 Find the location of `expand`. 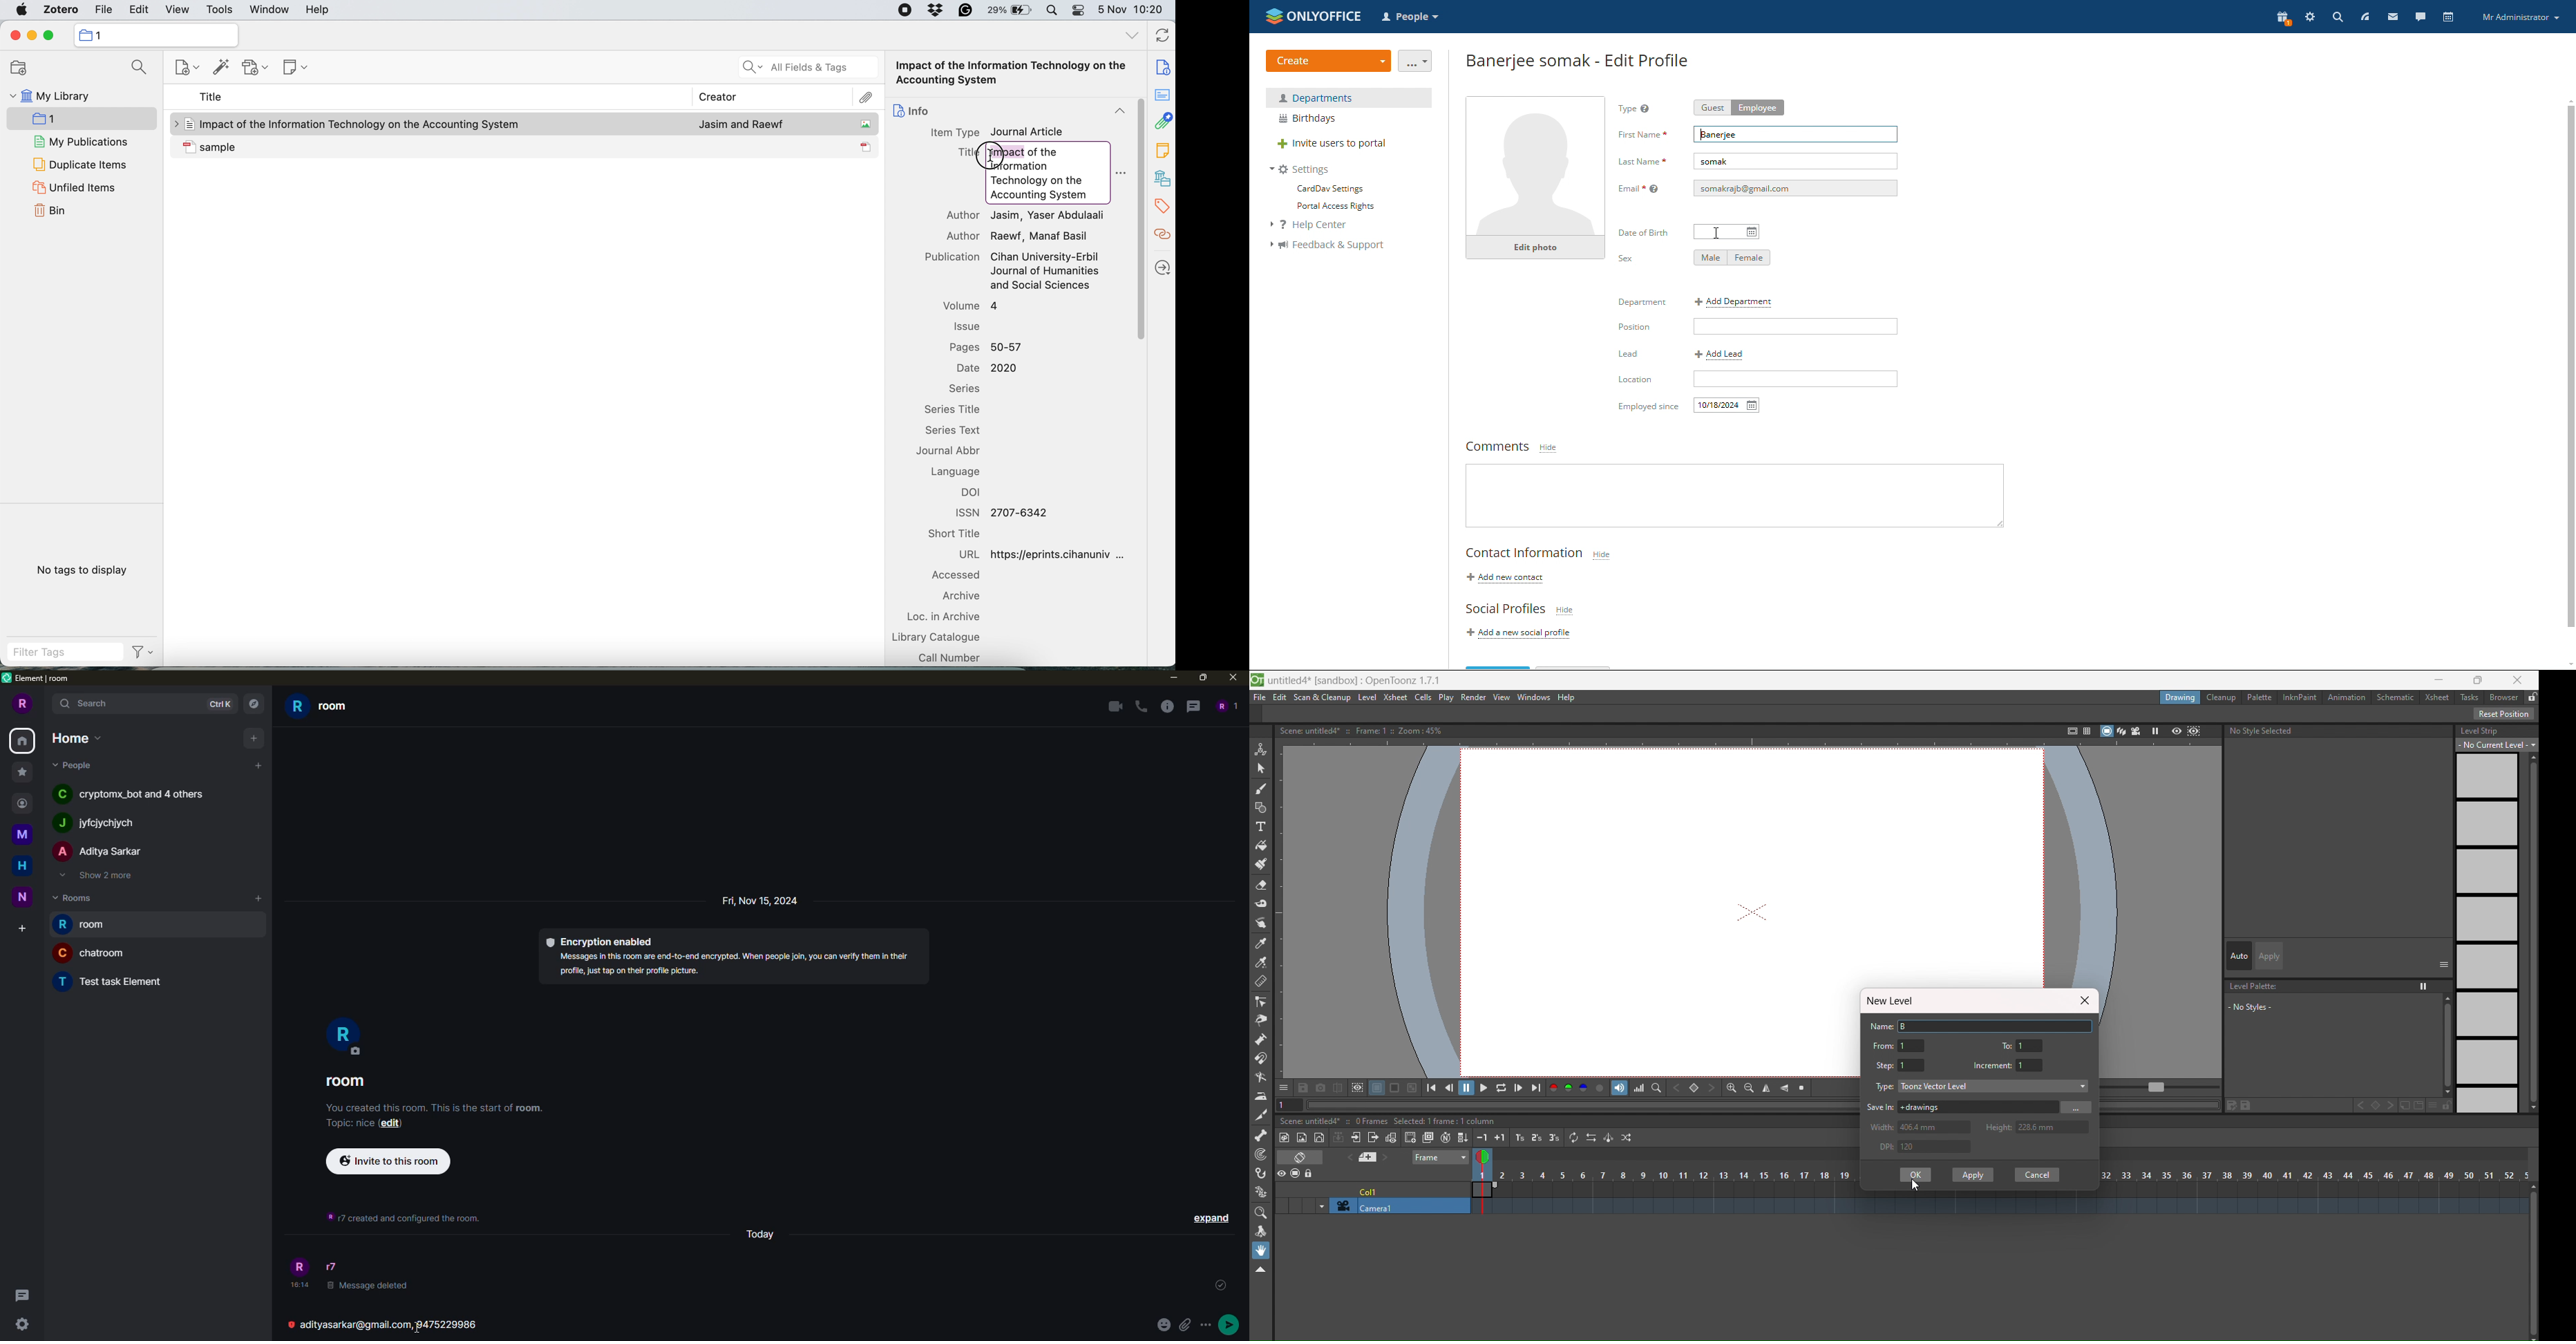

expand is located at coordinates (1211, 1217).